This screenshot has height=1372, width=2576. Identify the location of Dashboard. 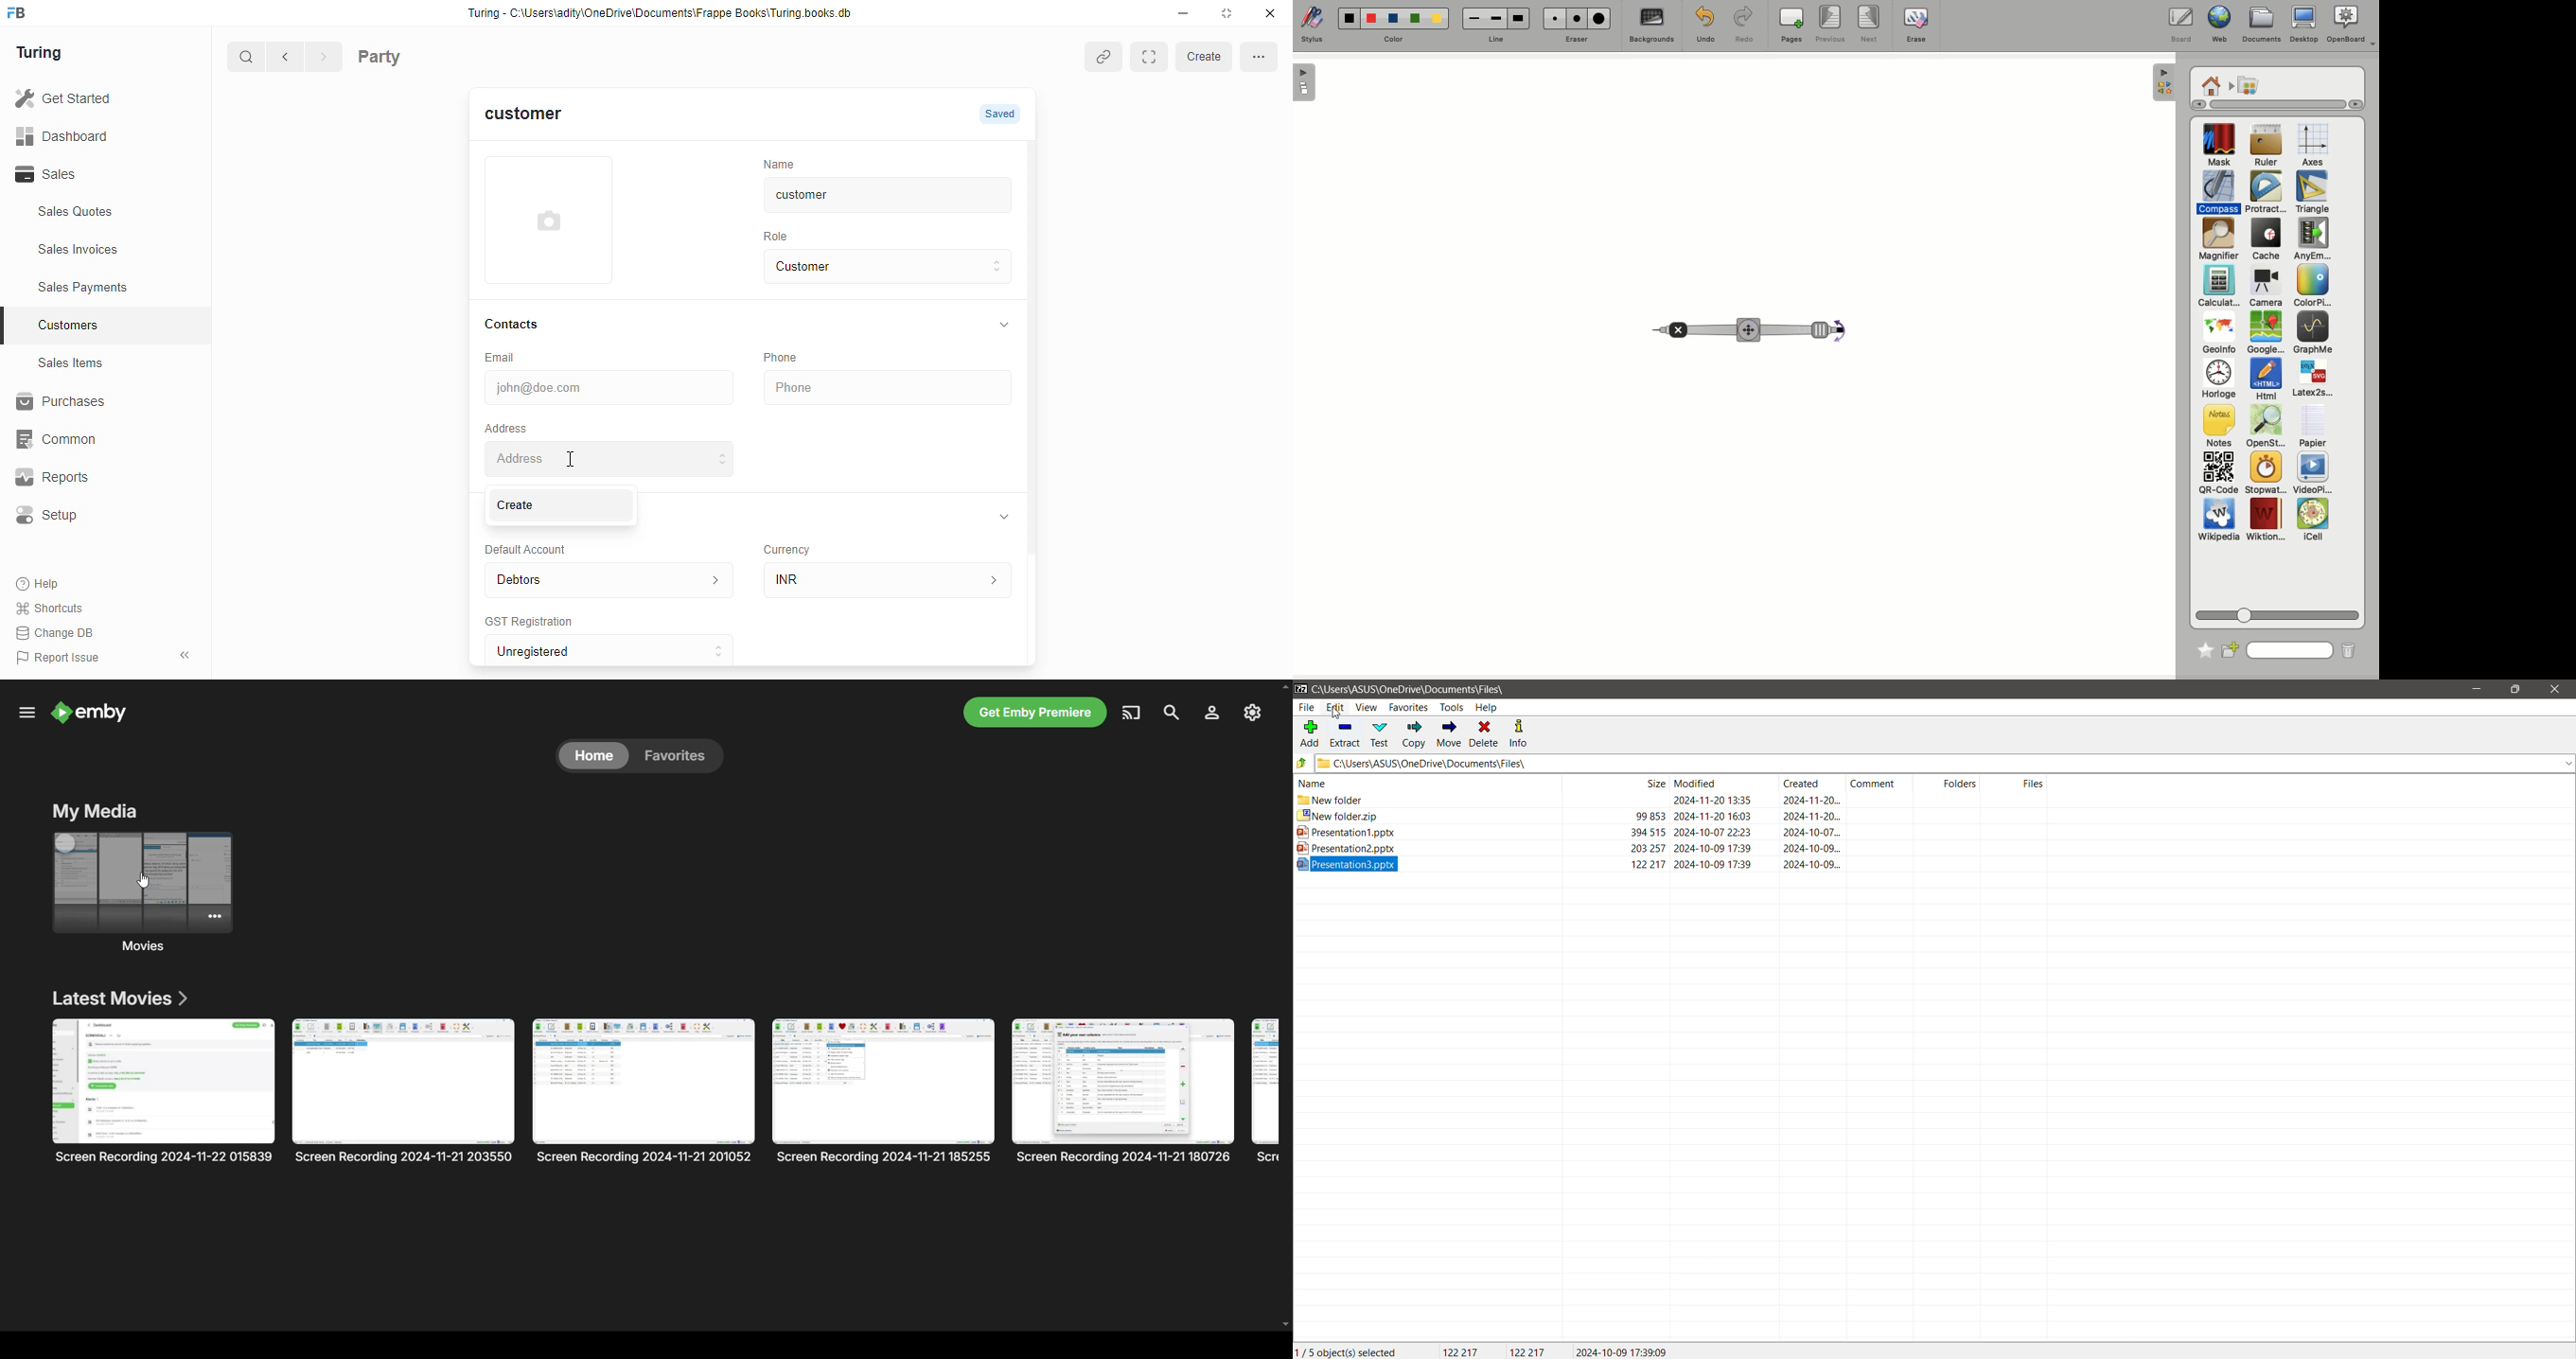
(90, 135).